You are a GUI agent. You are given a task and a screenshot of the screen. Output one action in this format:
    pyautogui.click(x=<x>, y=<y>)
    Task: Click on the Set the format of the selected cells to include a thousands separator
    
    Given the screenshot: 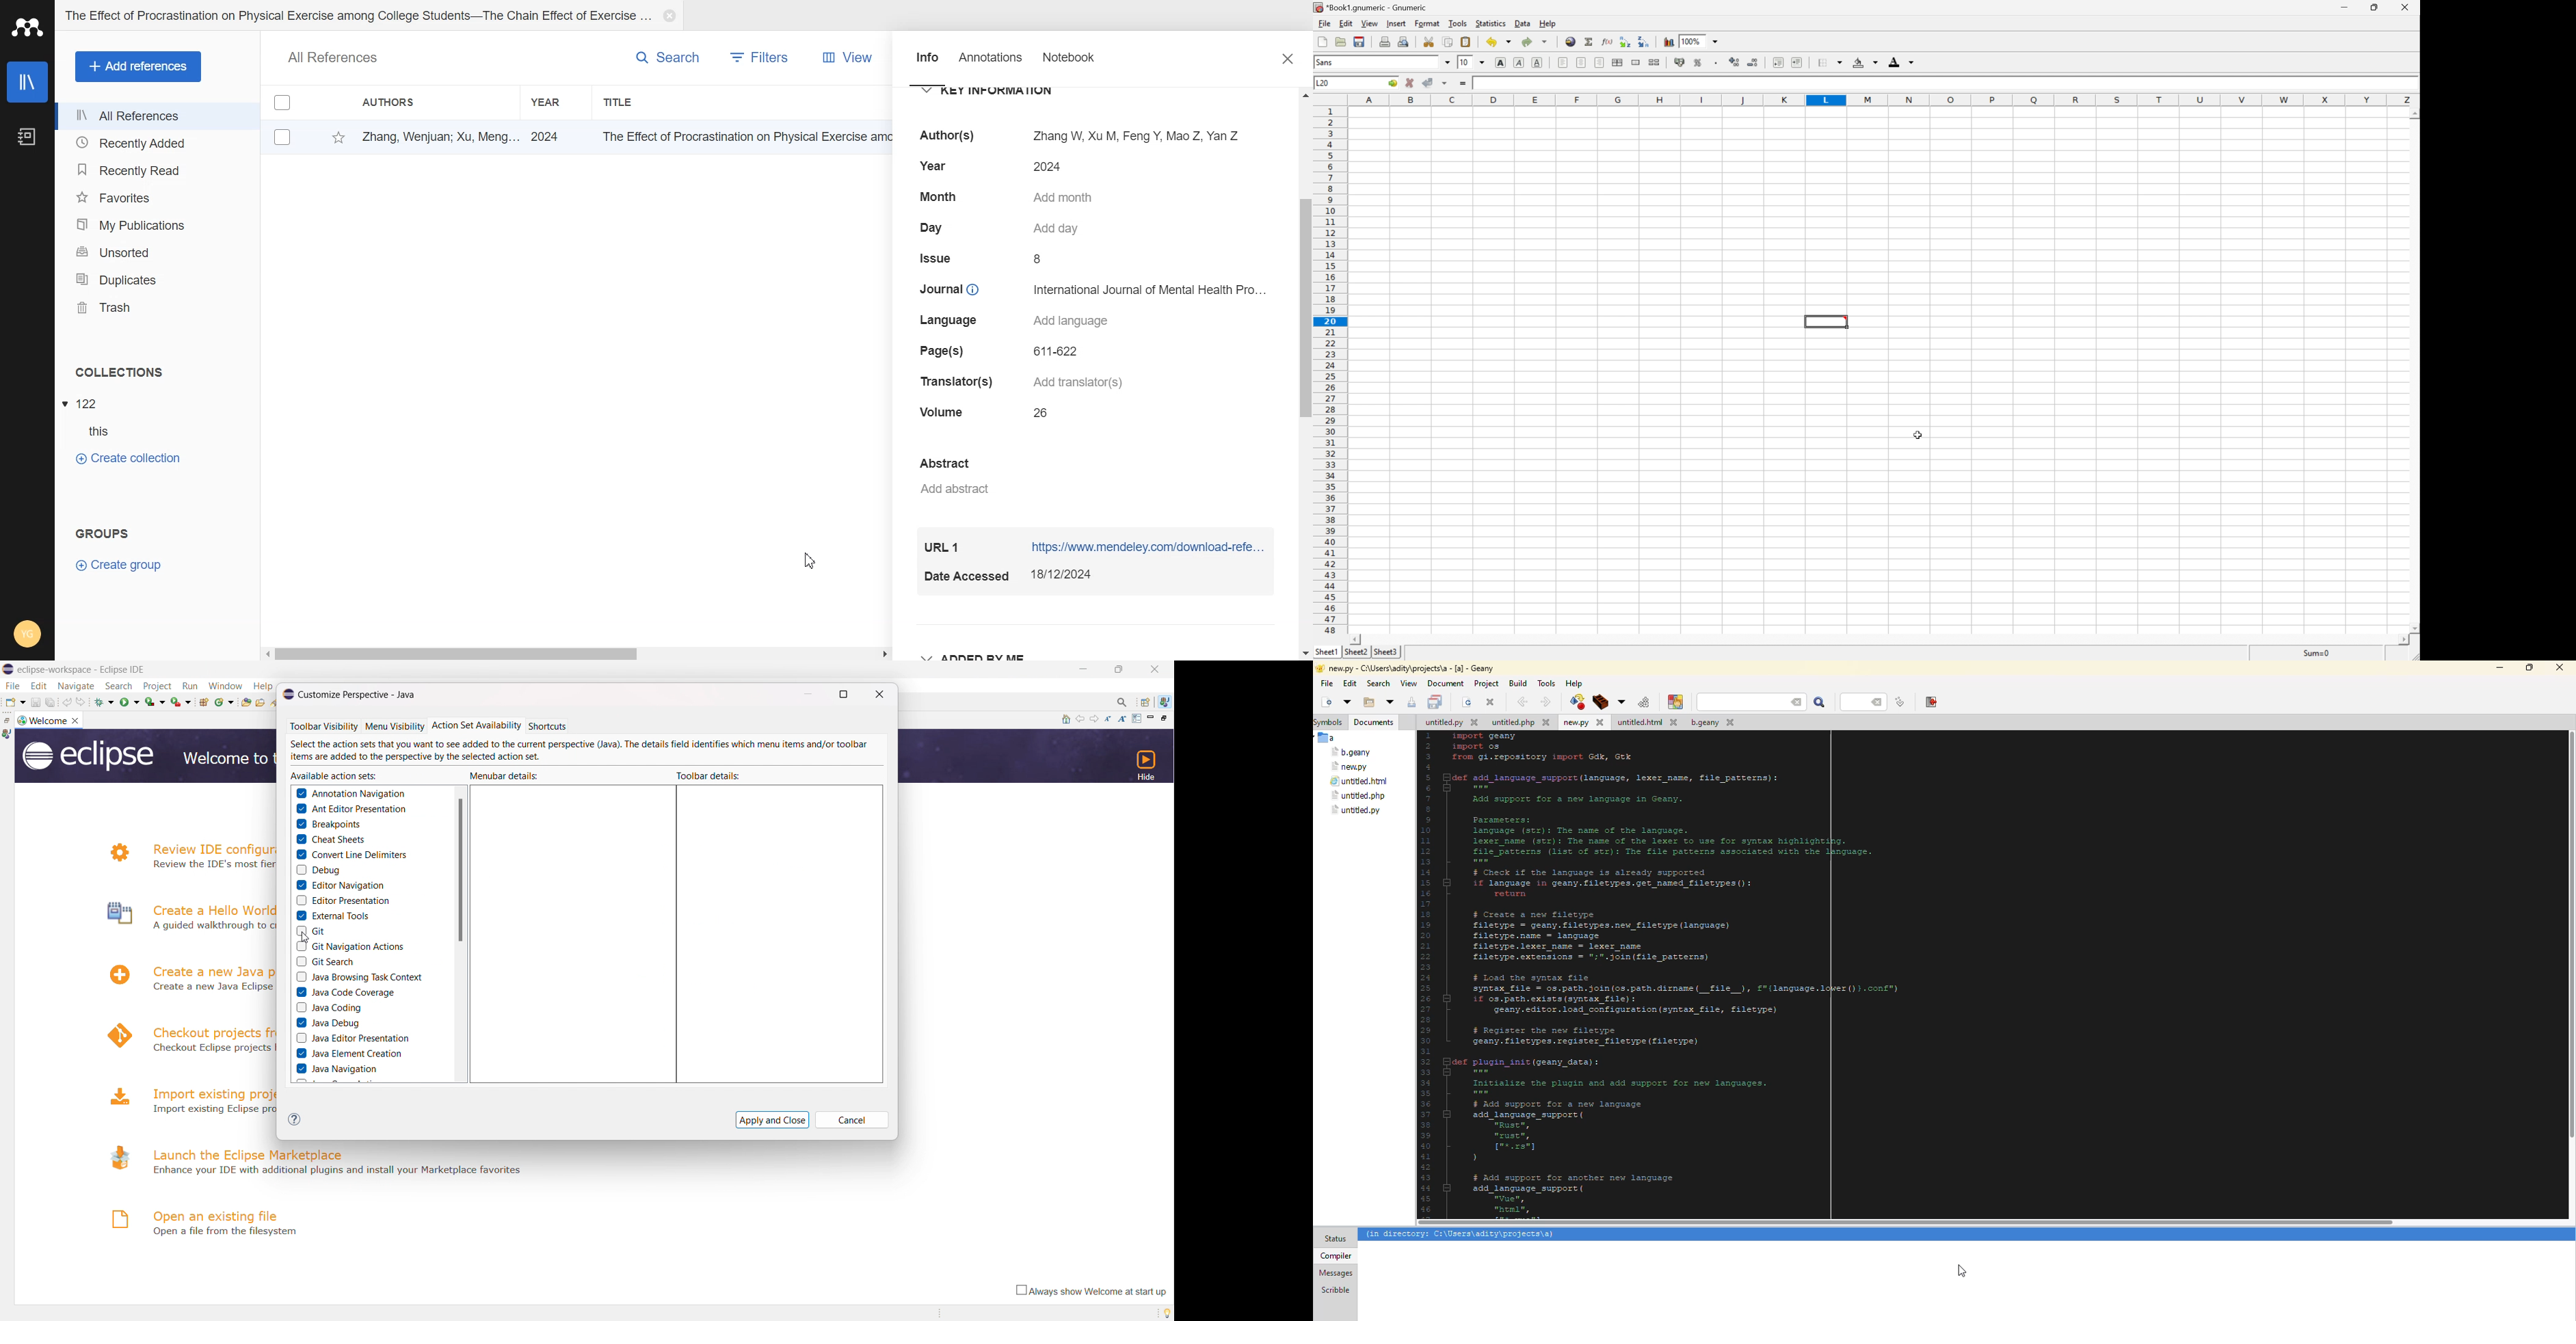 What is the action you would take?
    pyautogui.click(x=1717, y=62)
    